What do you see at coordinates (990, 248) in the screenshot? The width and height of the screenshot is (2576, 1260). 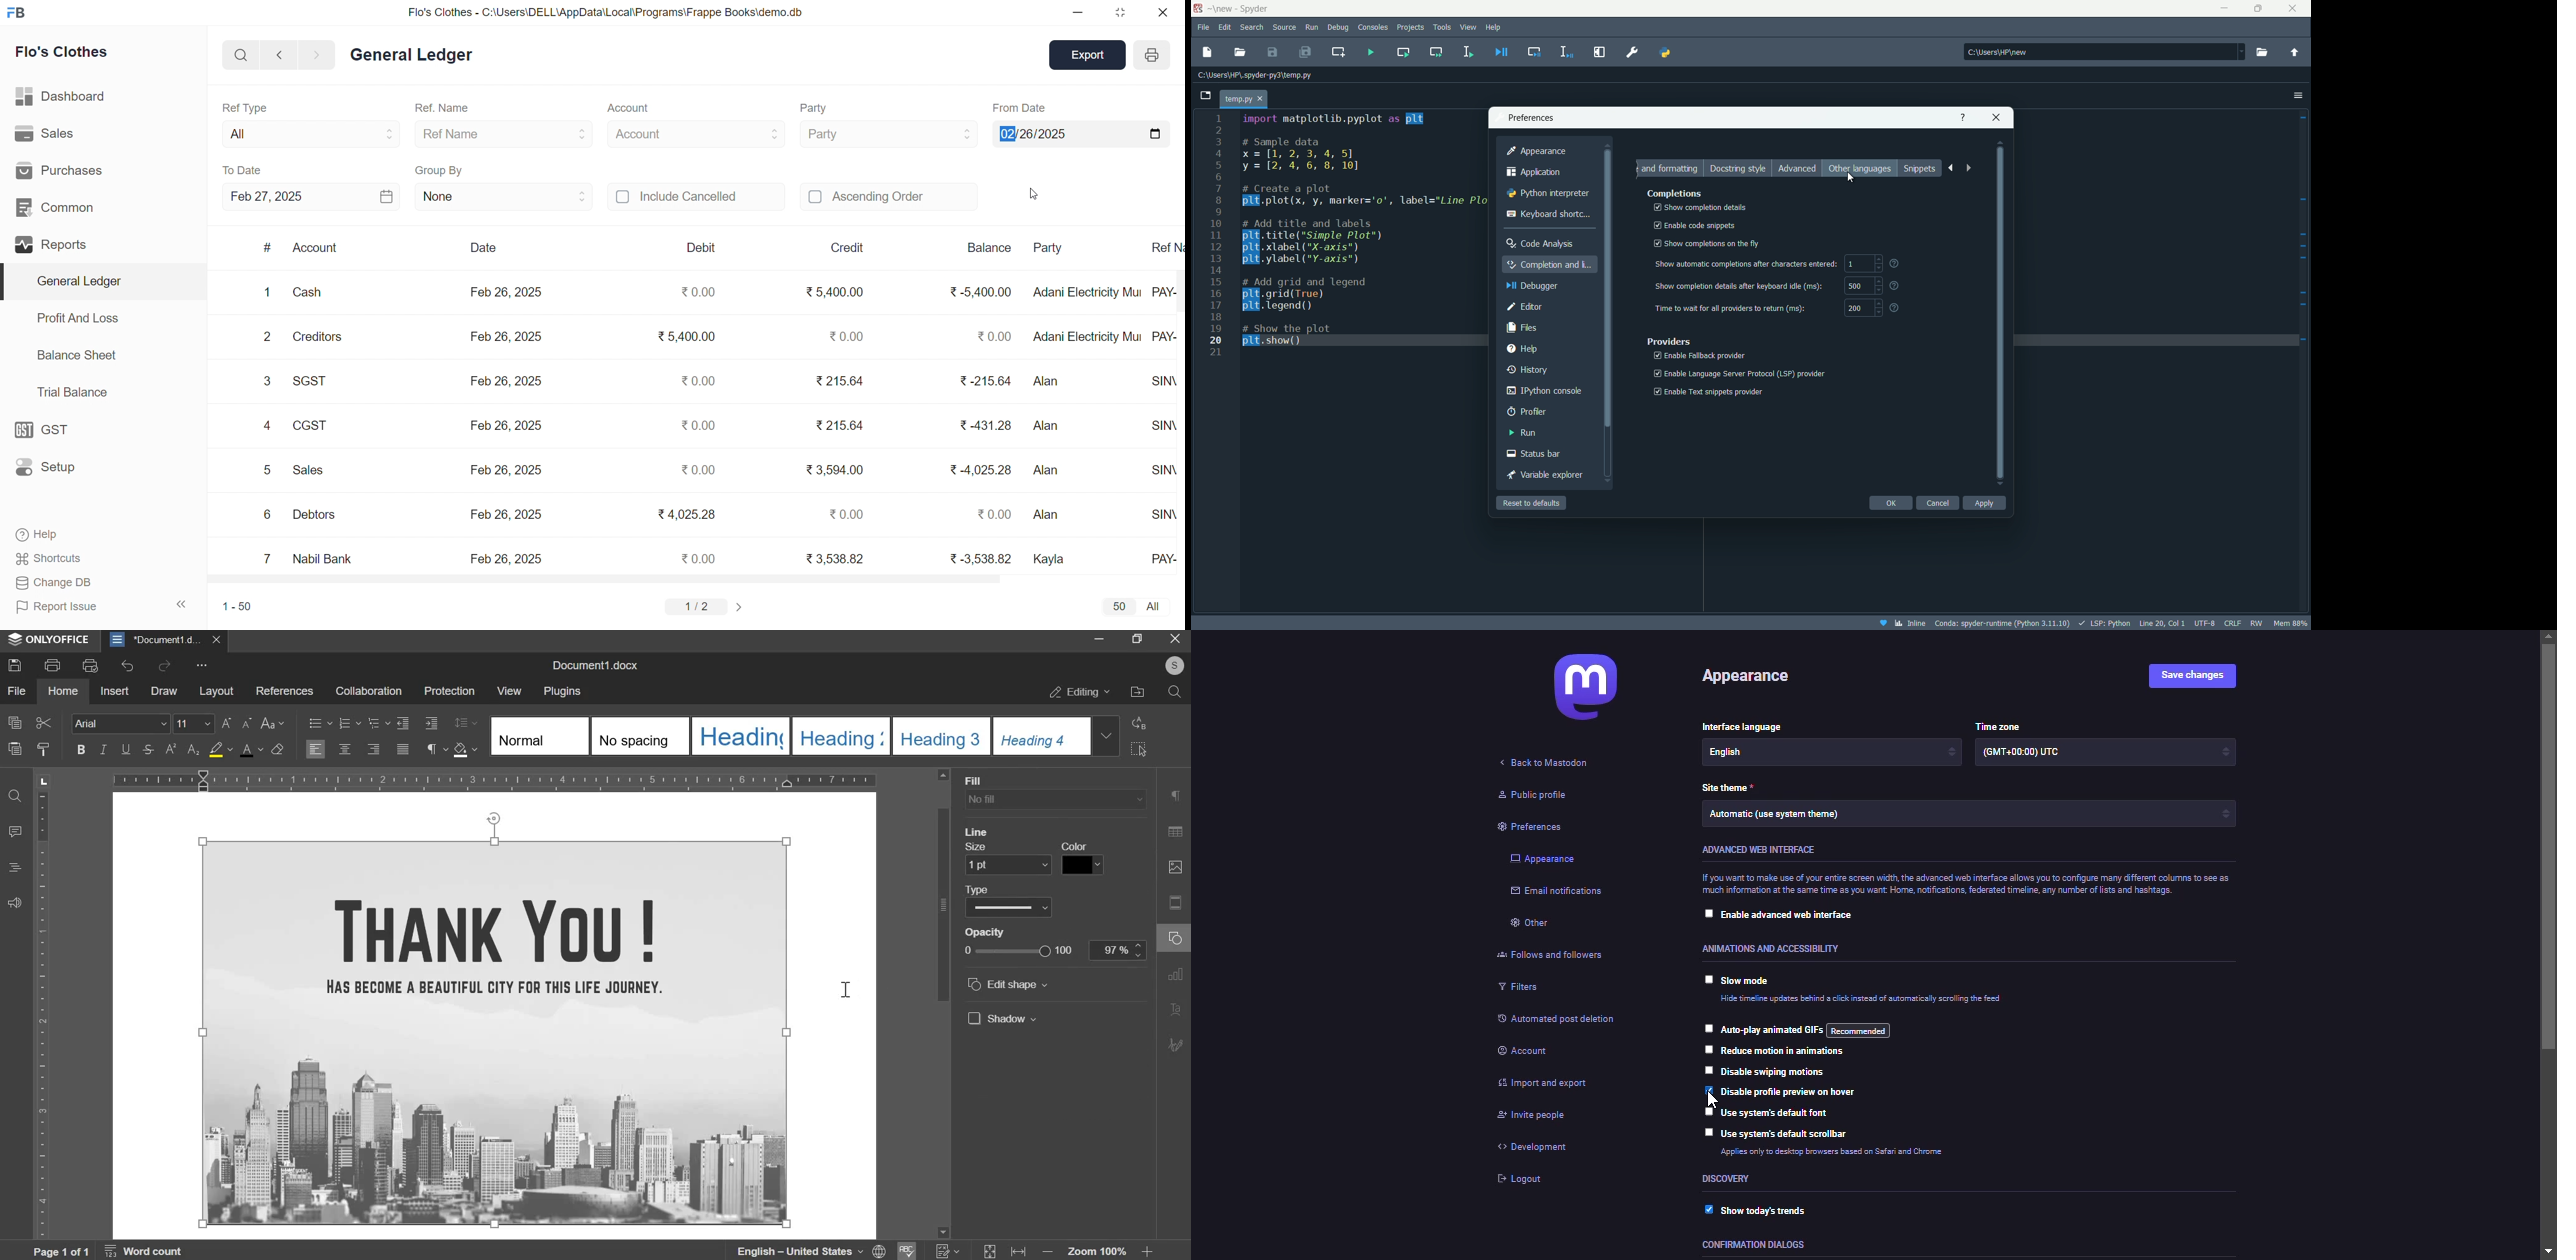 I see `Balance` at bounding box center [990, 248].